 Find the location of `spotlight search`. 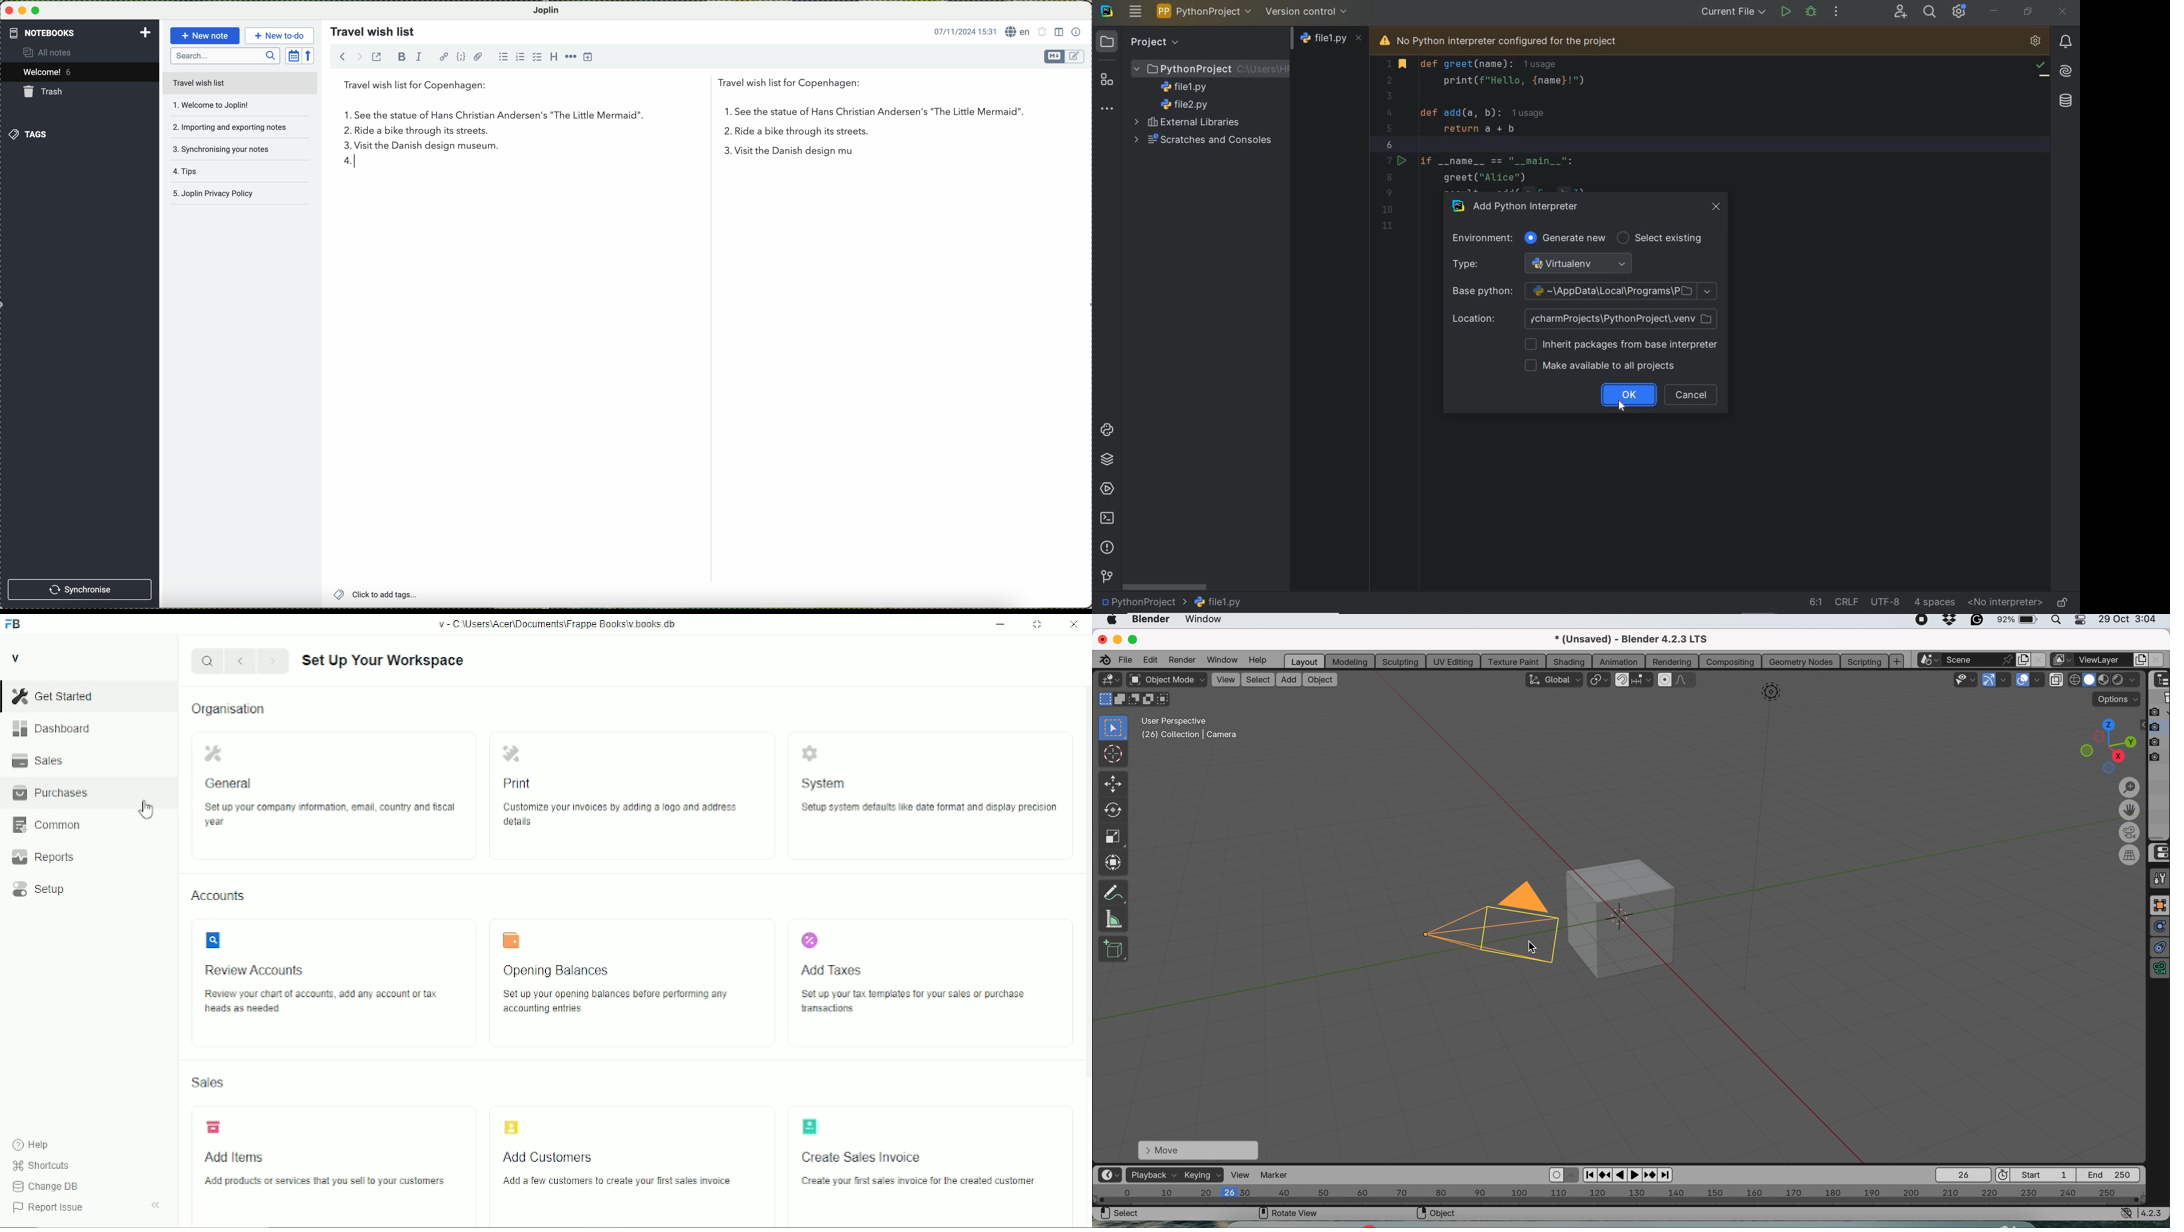

spotlight search is located at coordinates (2058, 622).